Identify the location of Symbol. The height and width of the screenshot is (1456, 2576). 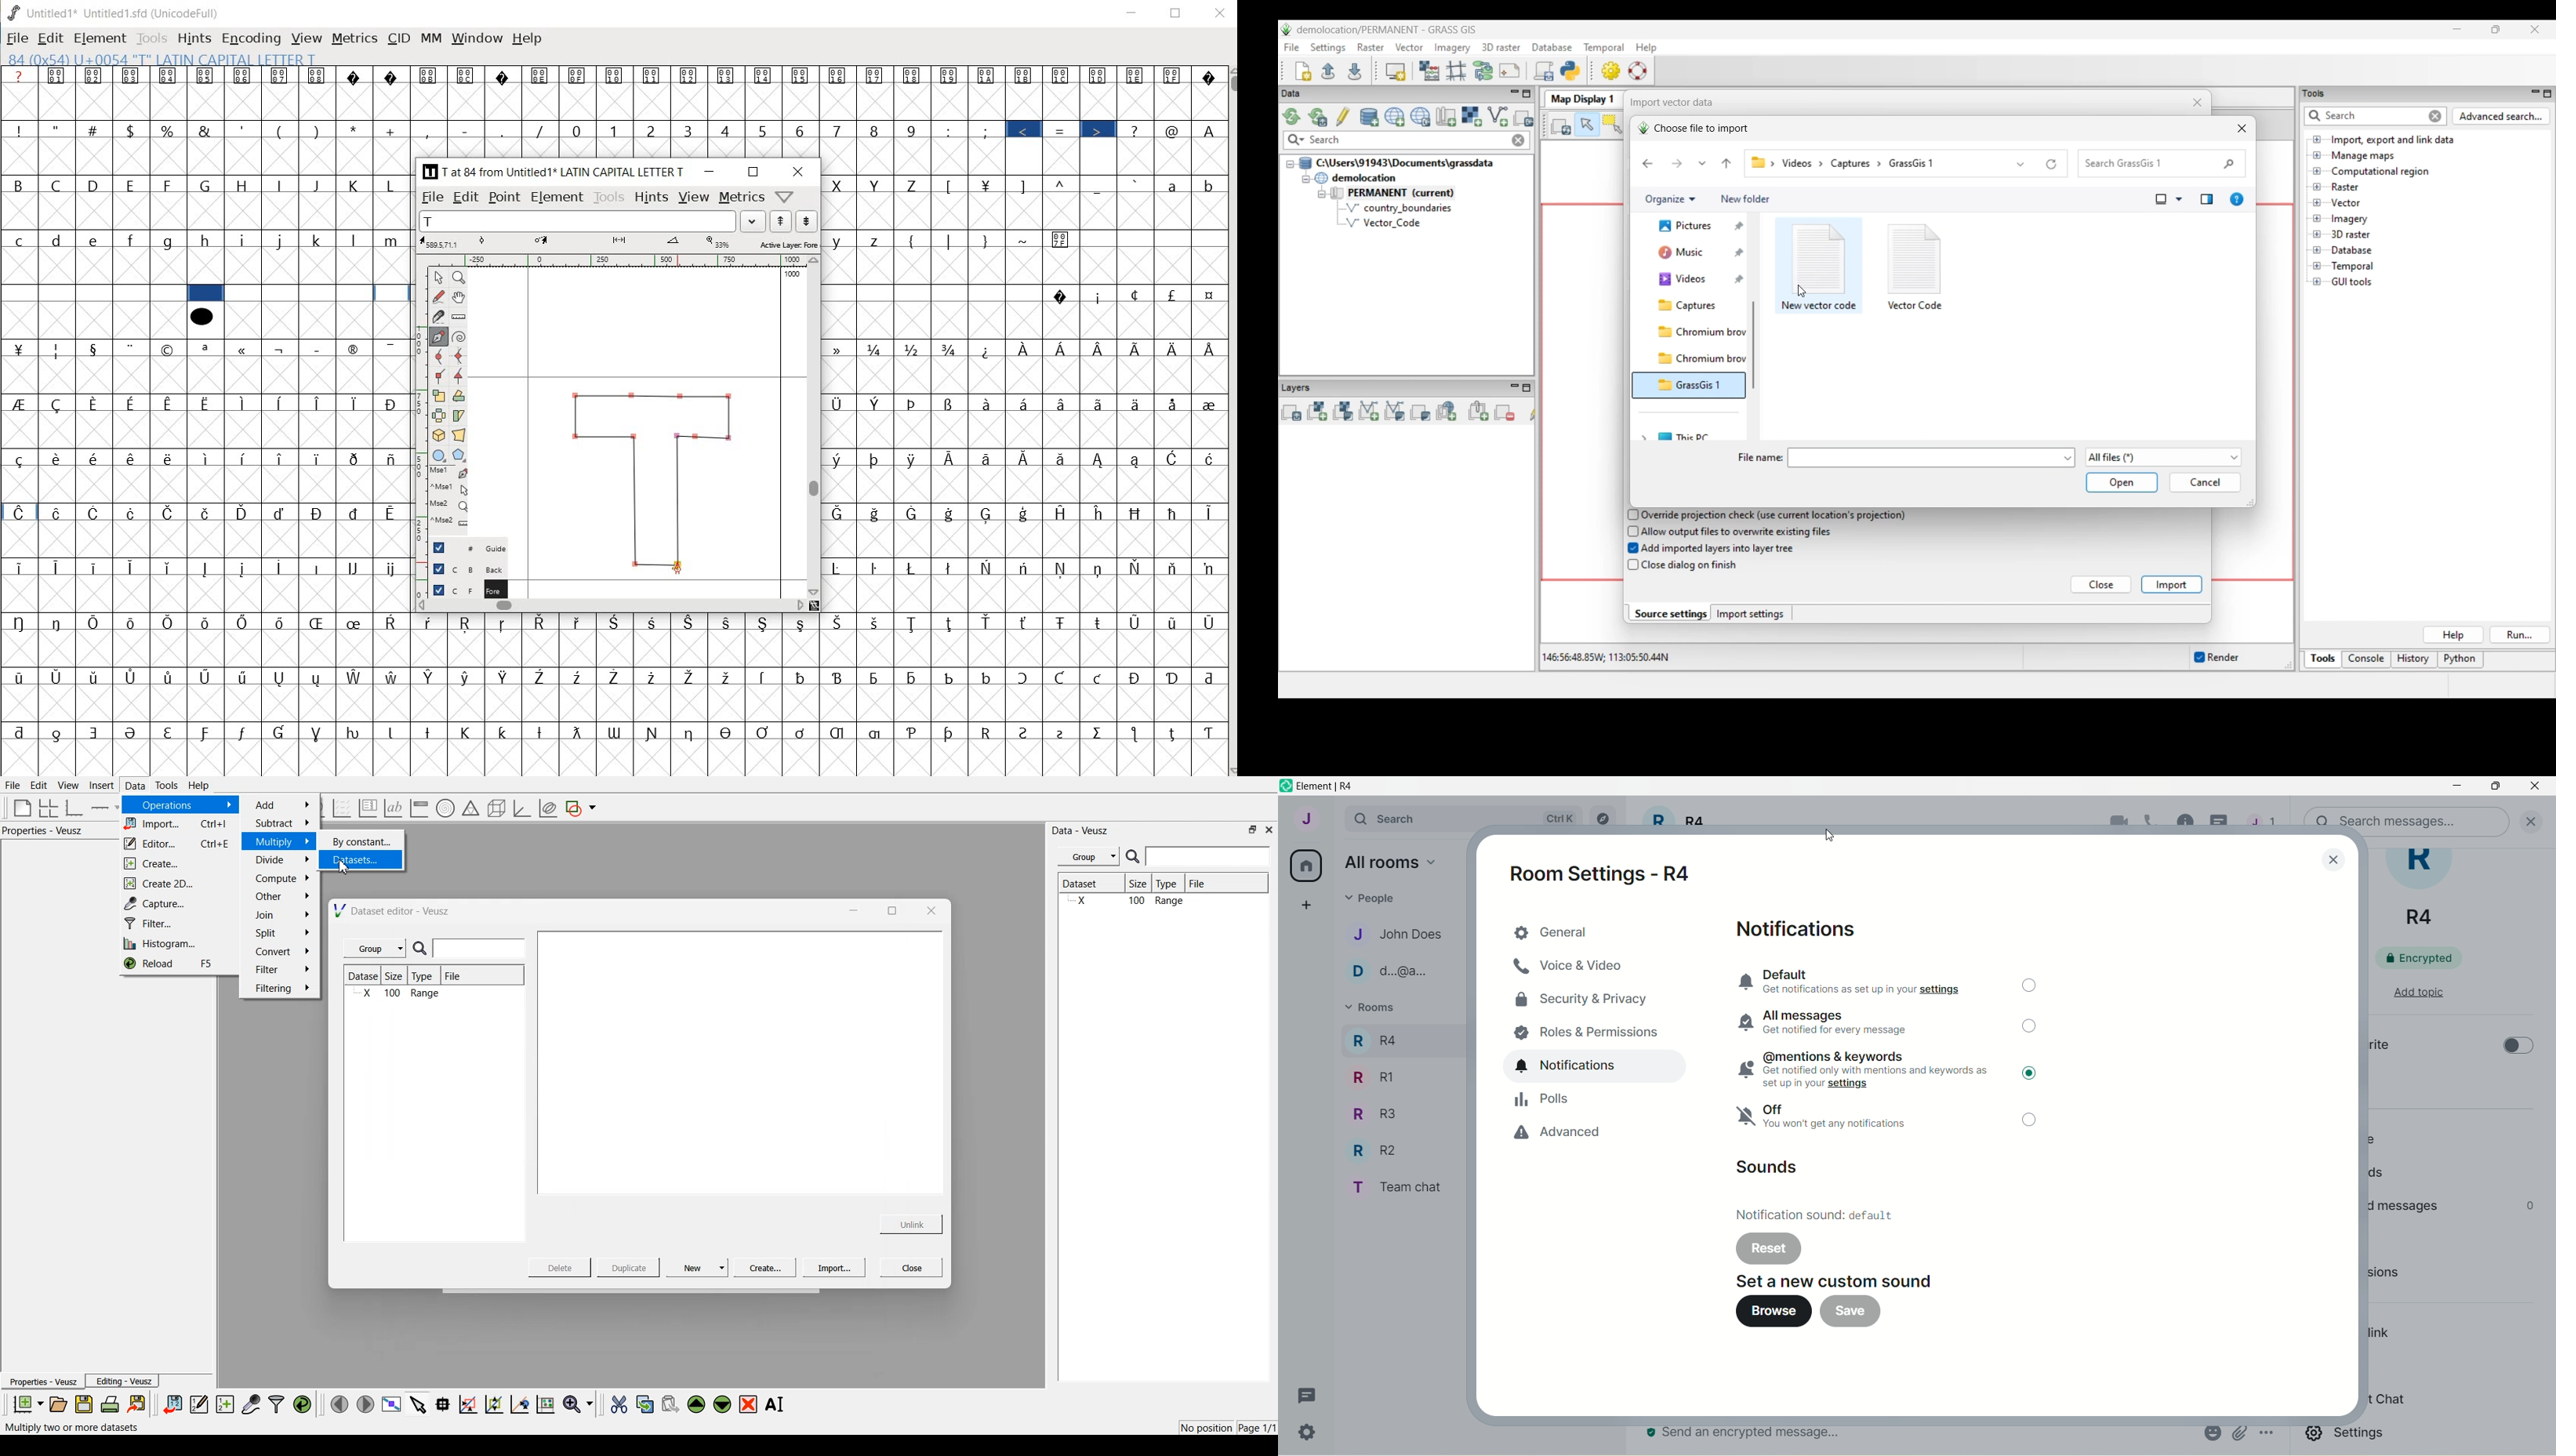
(1101, 568).